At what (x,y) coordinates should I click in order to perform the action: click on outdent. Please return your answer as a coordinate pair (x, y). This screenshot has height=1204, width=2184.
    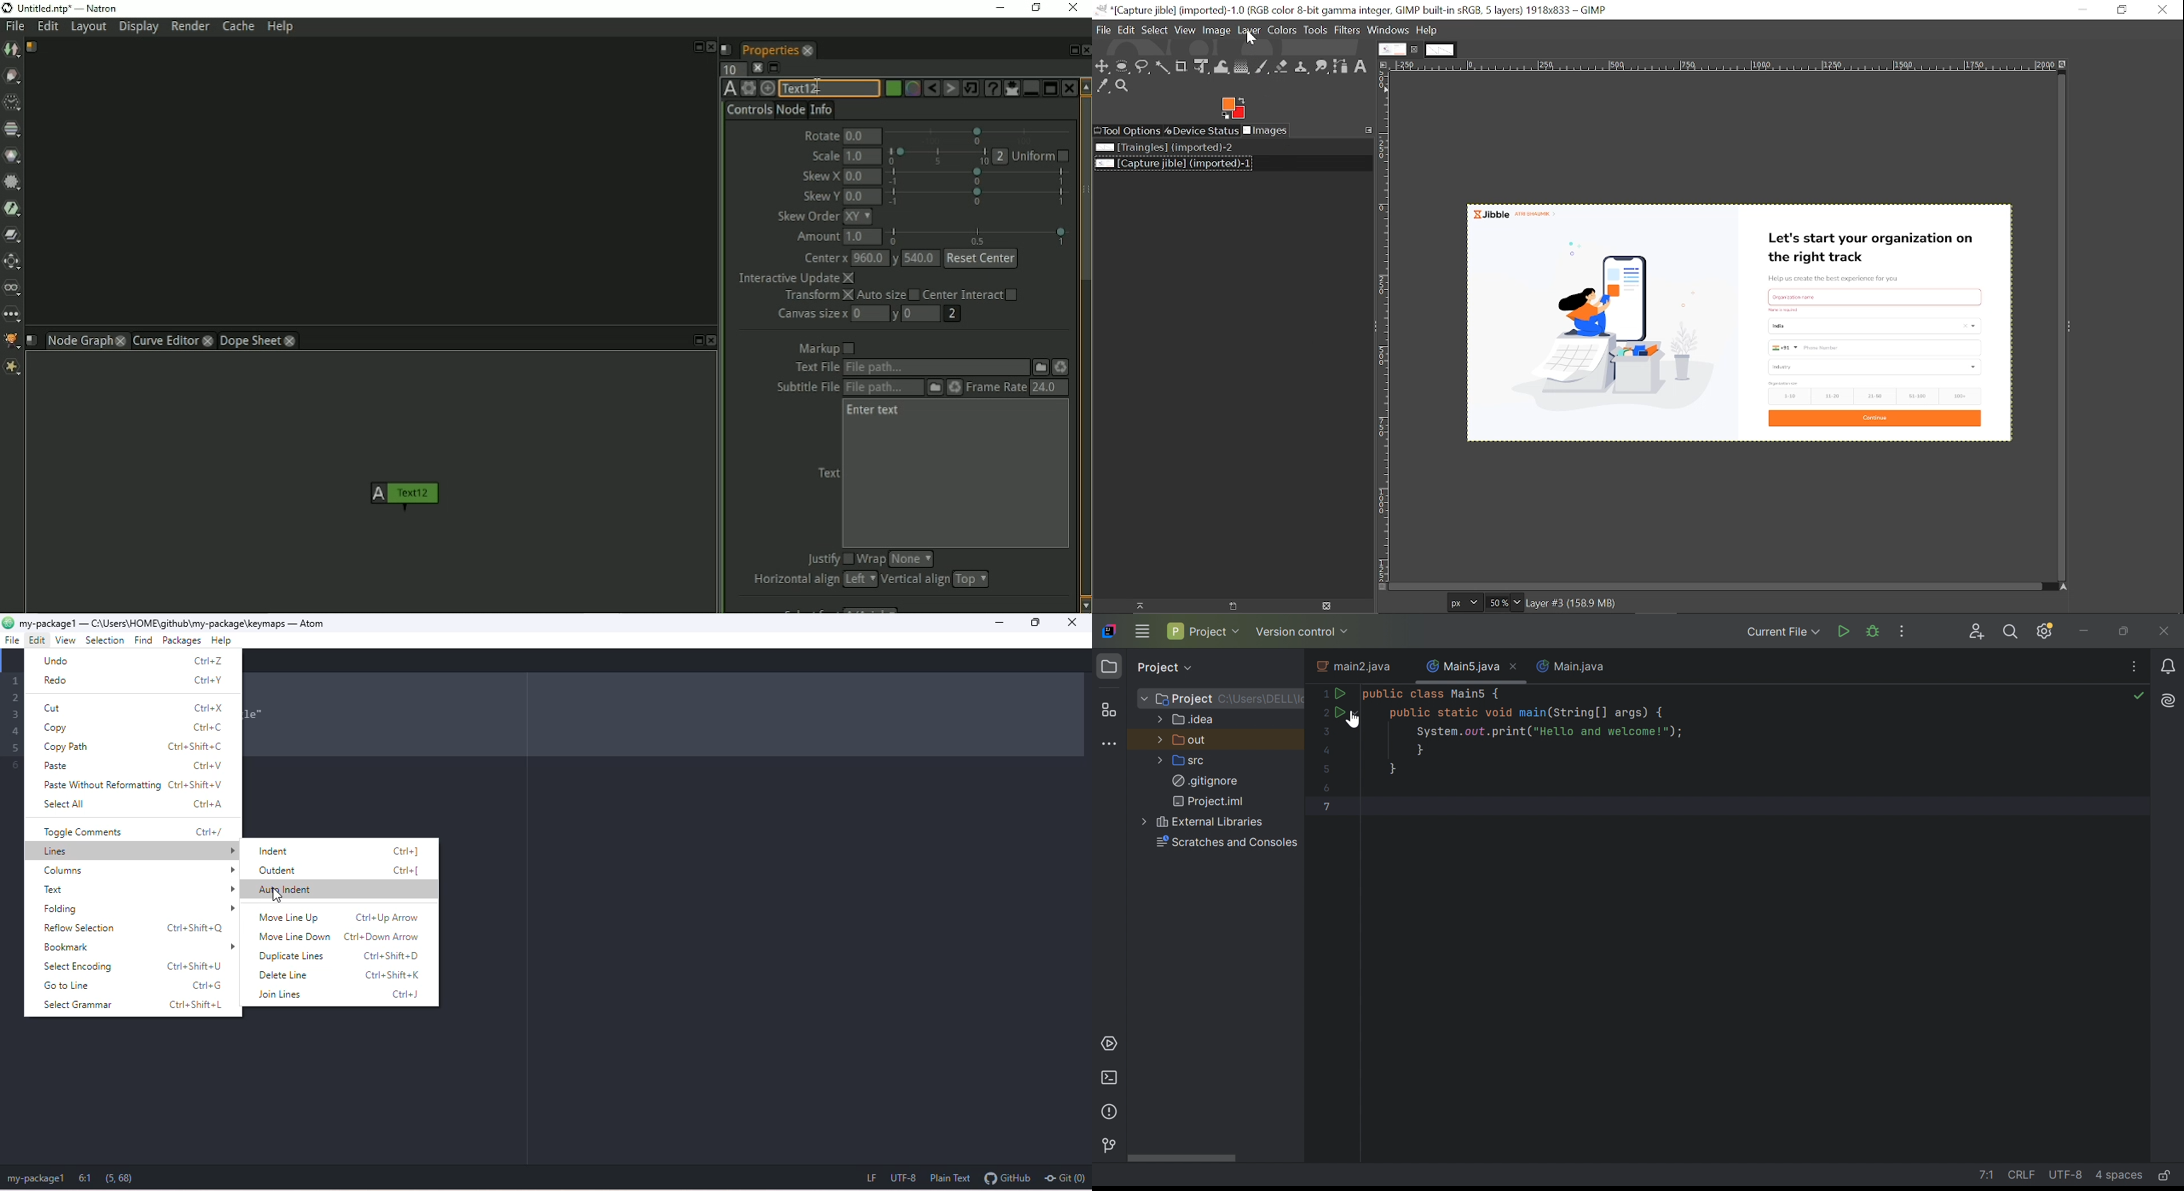
    Looking at the image, I should click on (341, 871).